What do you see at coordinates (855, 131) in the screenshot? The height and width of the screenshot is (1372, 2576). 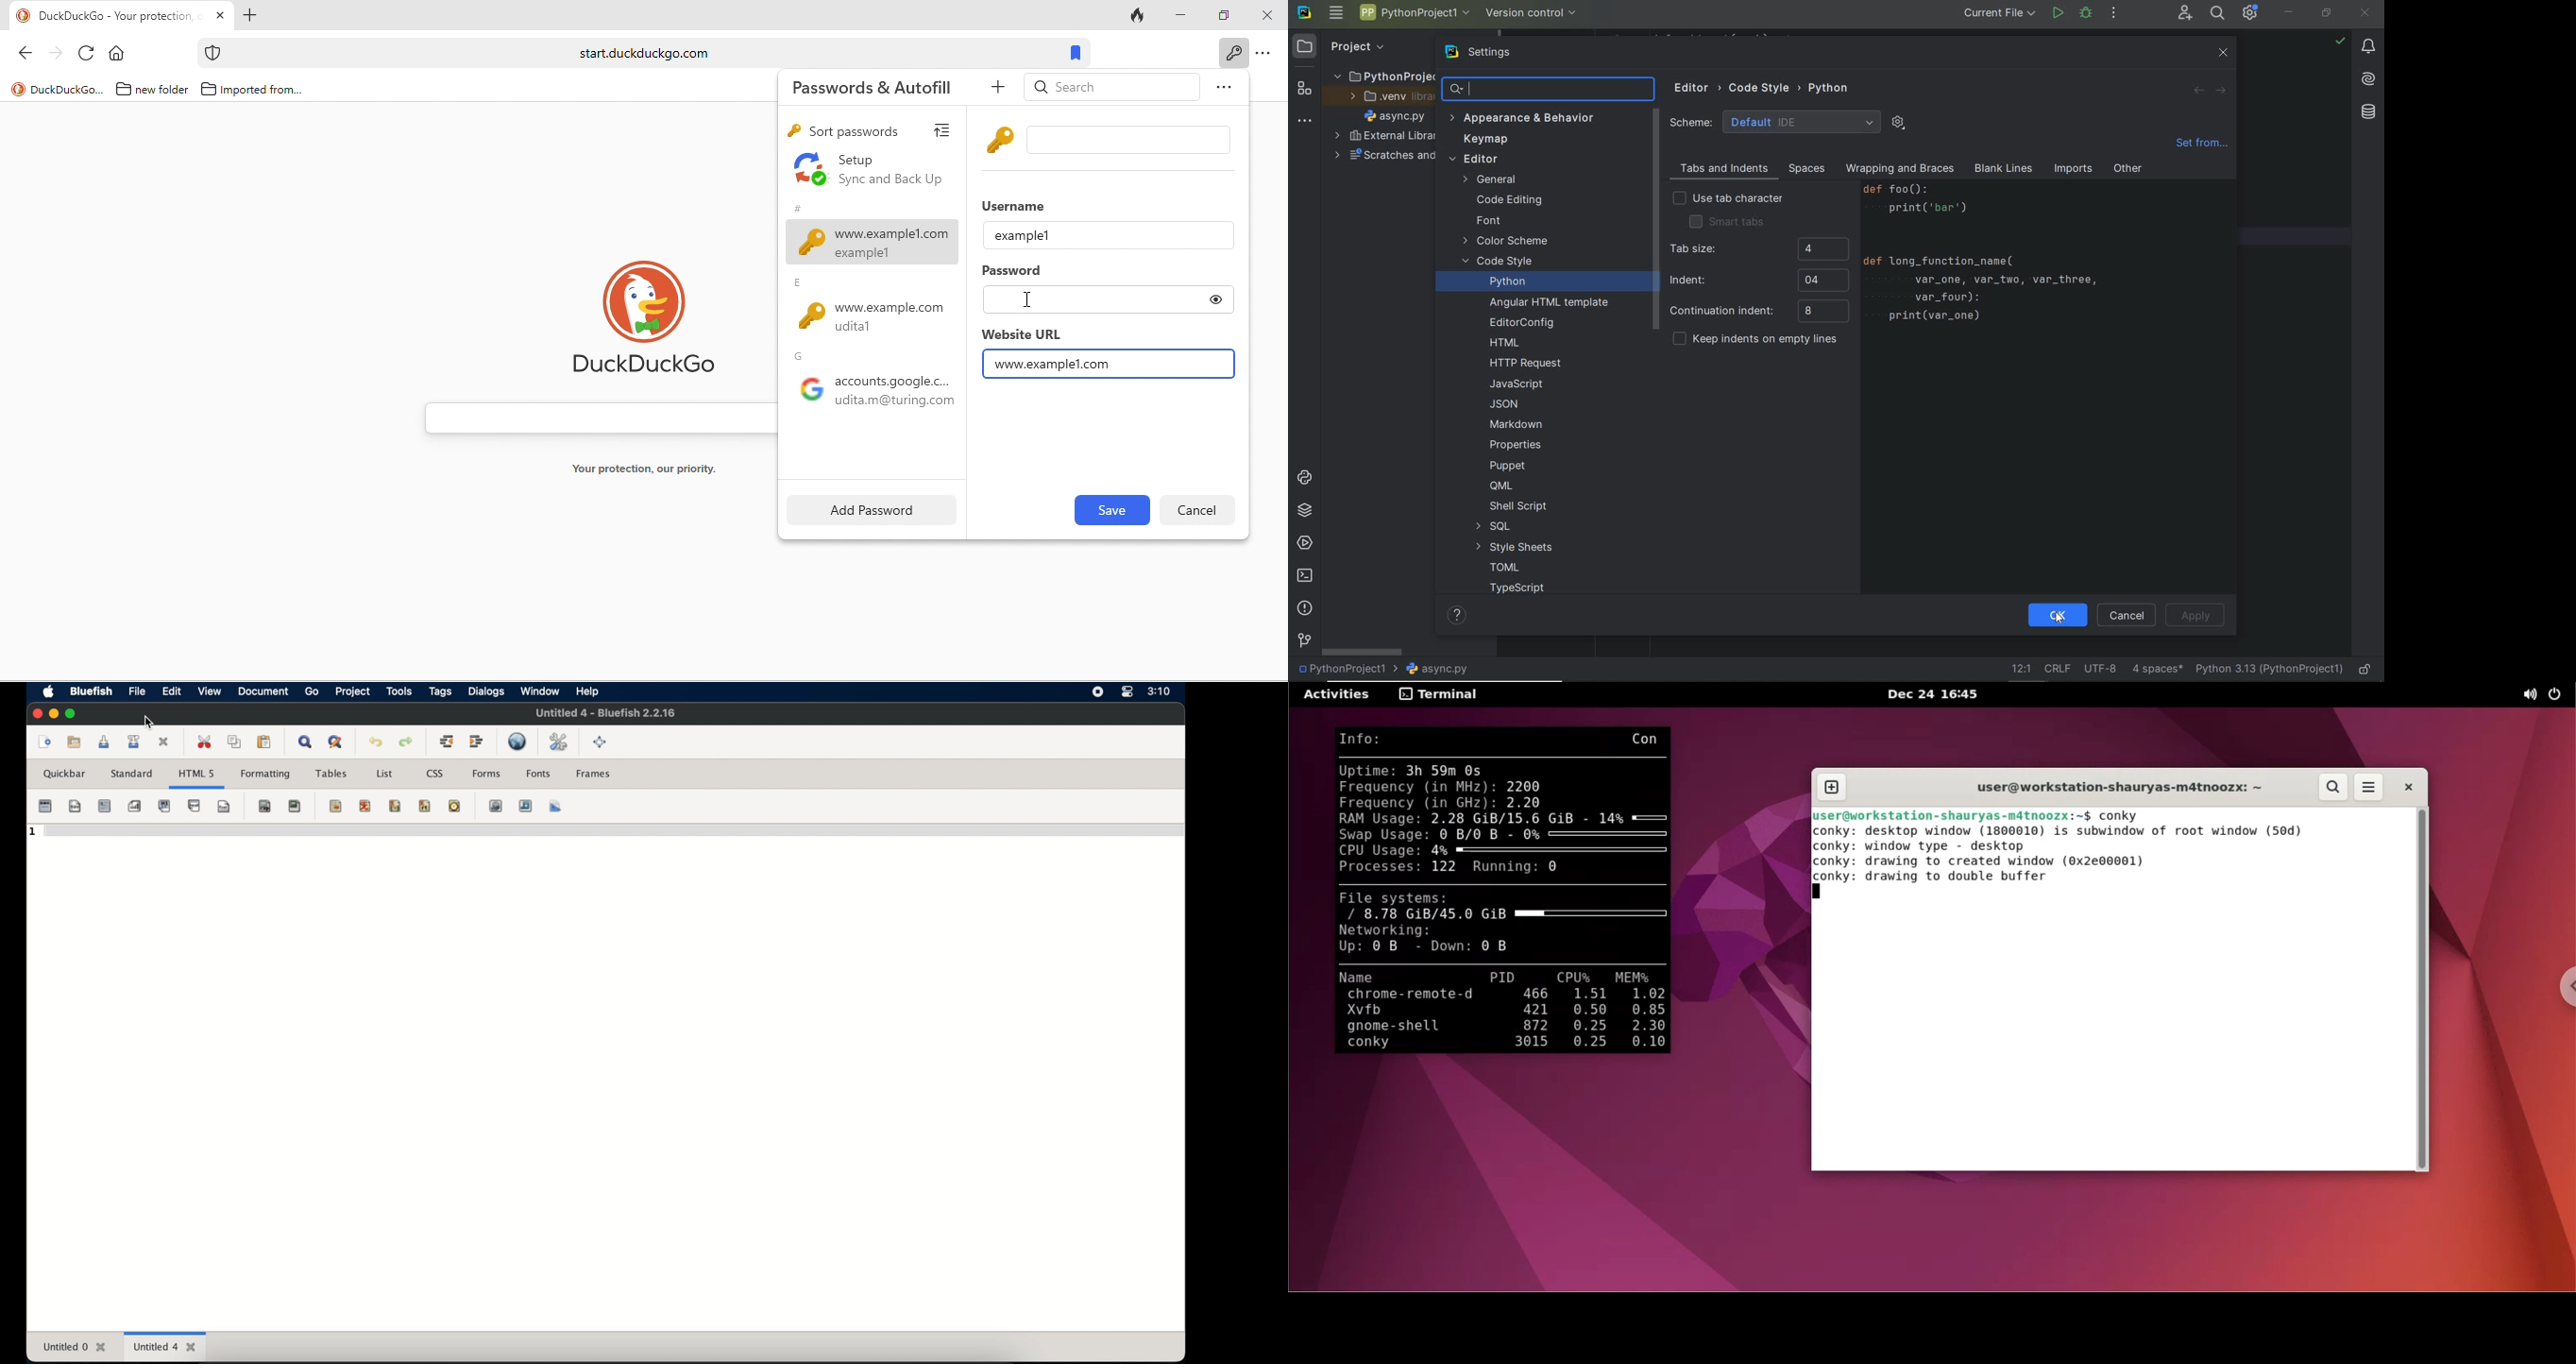 I see `sort passwords` at bounding box center [855, 131].